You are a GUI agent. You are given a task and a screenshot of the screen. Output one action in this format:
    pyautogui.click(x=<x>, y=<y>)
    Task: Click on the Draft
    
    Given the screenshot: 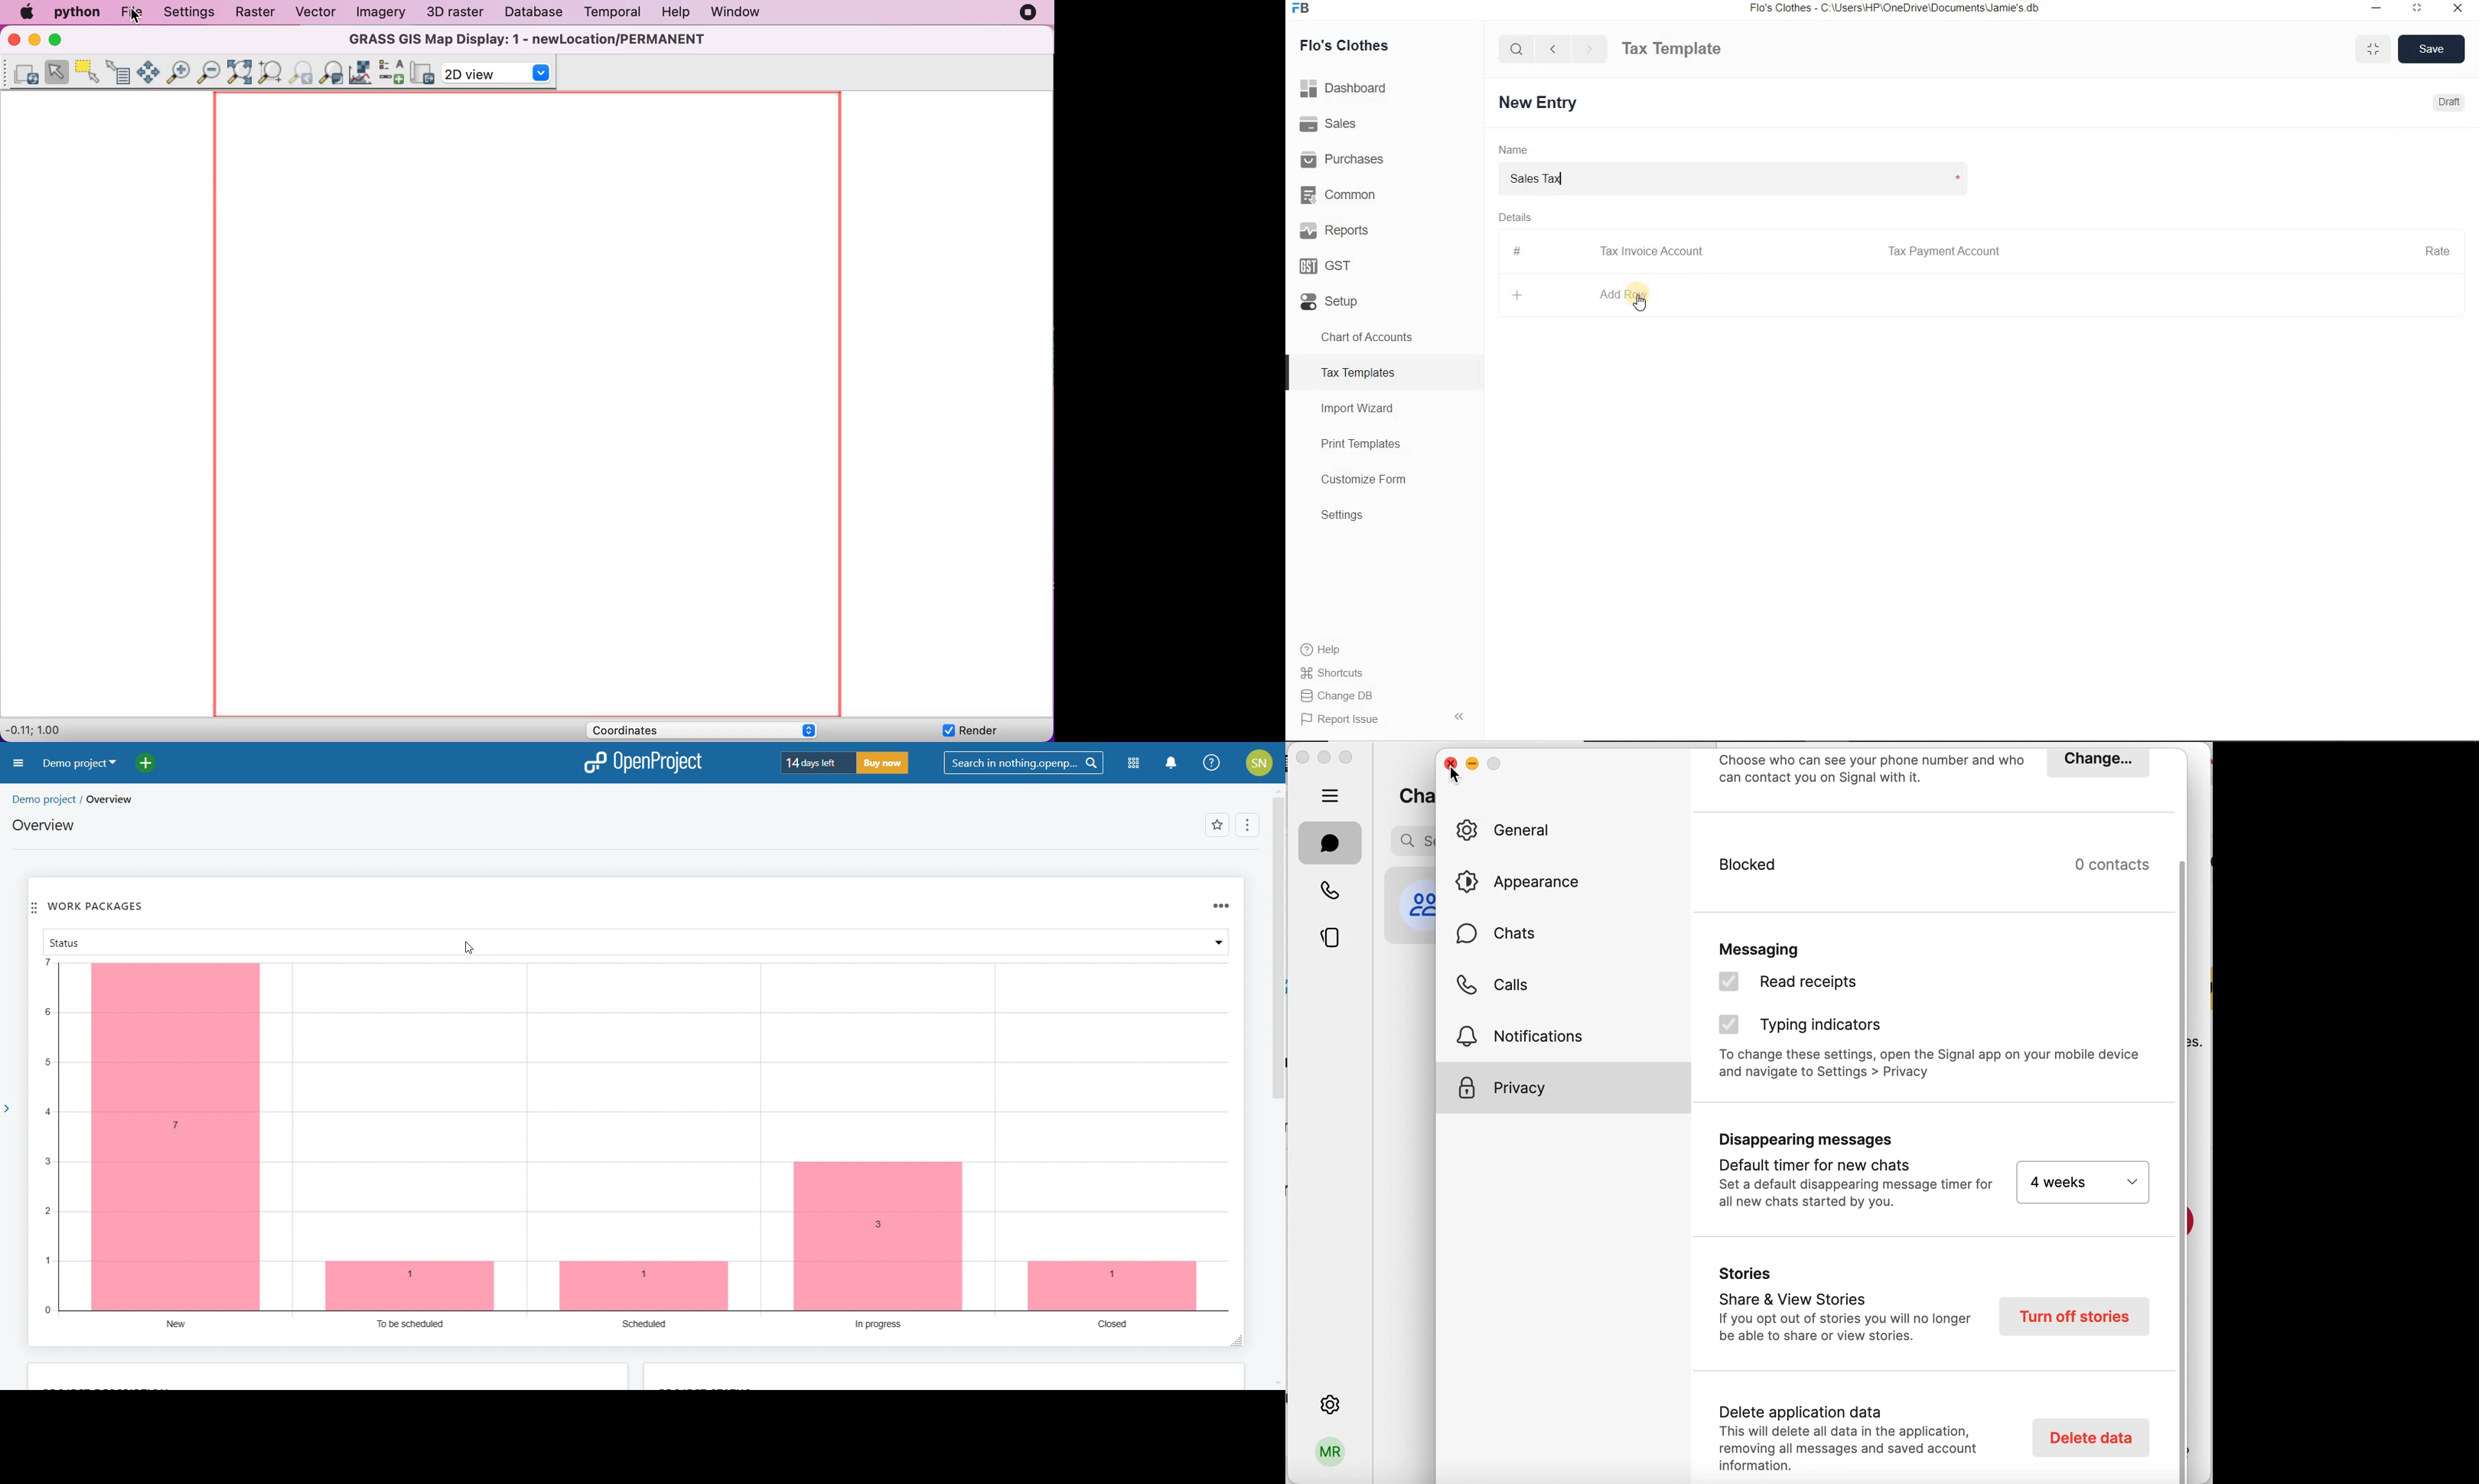 What is the action you would take?
    pyautogui.click(x=2451, y=102)
    